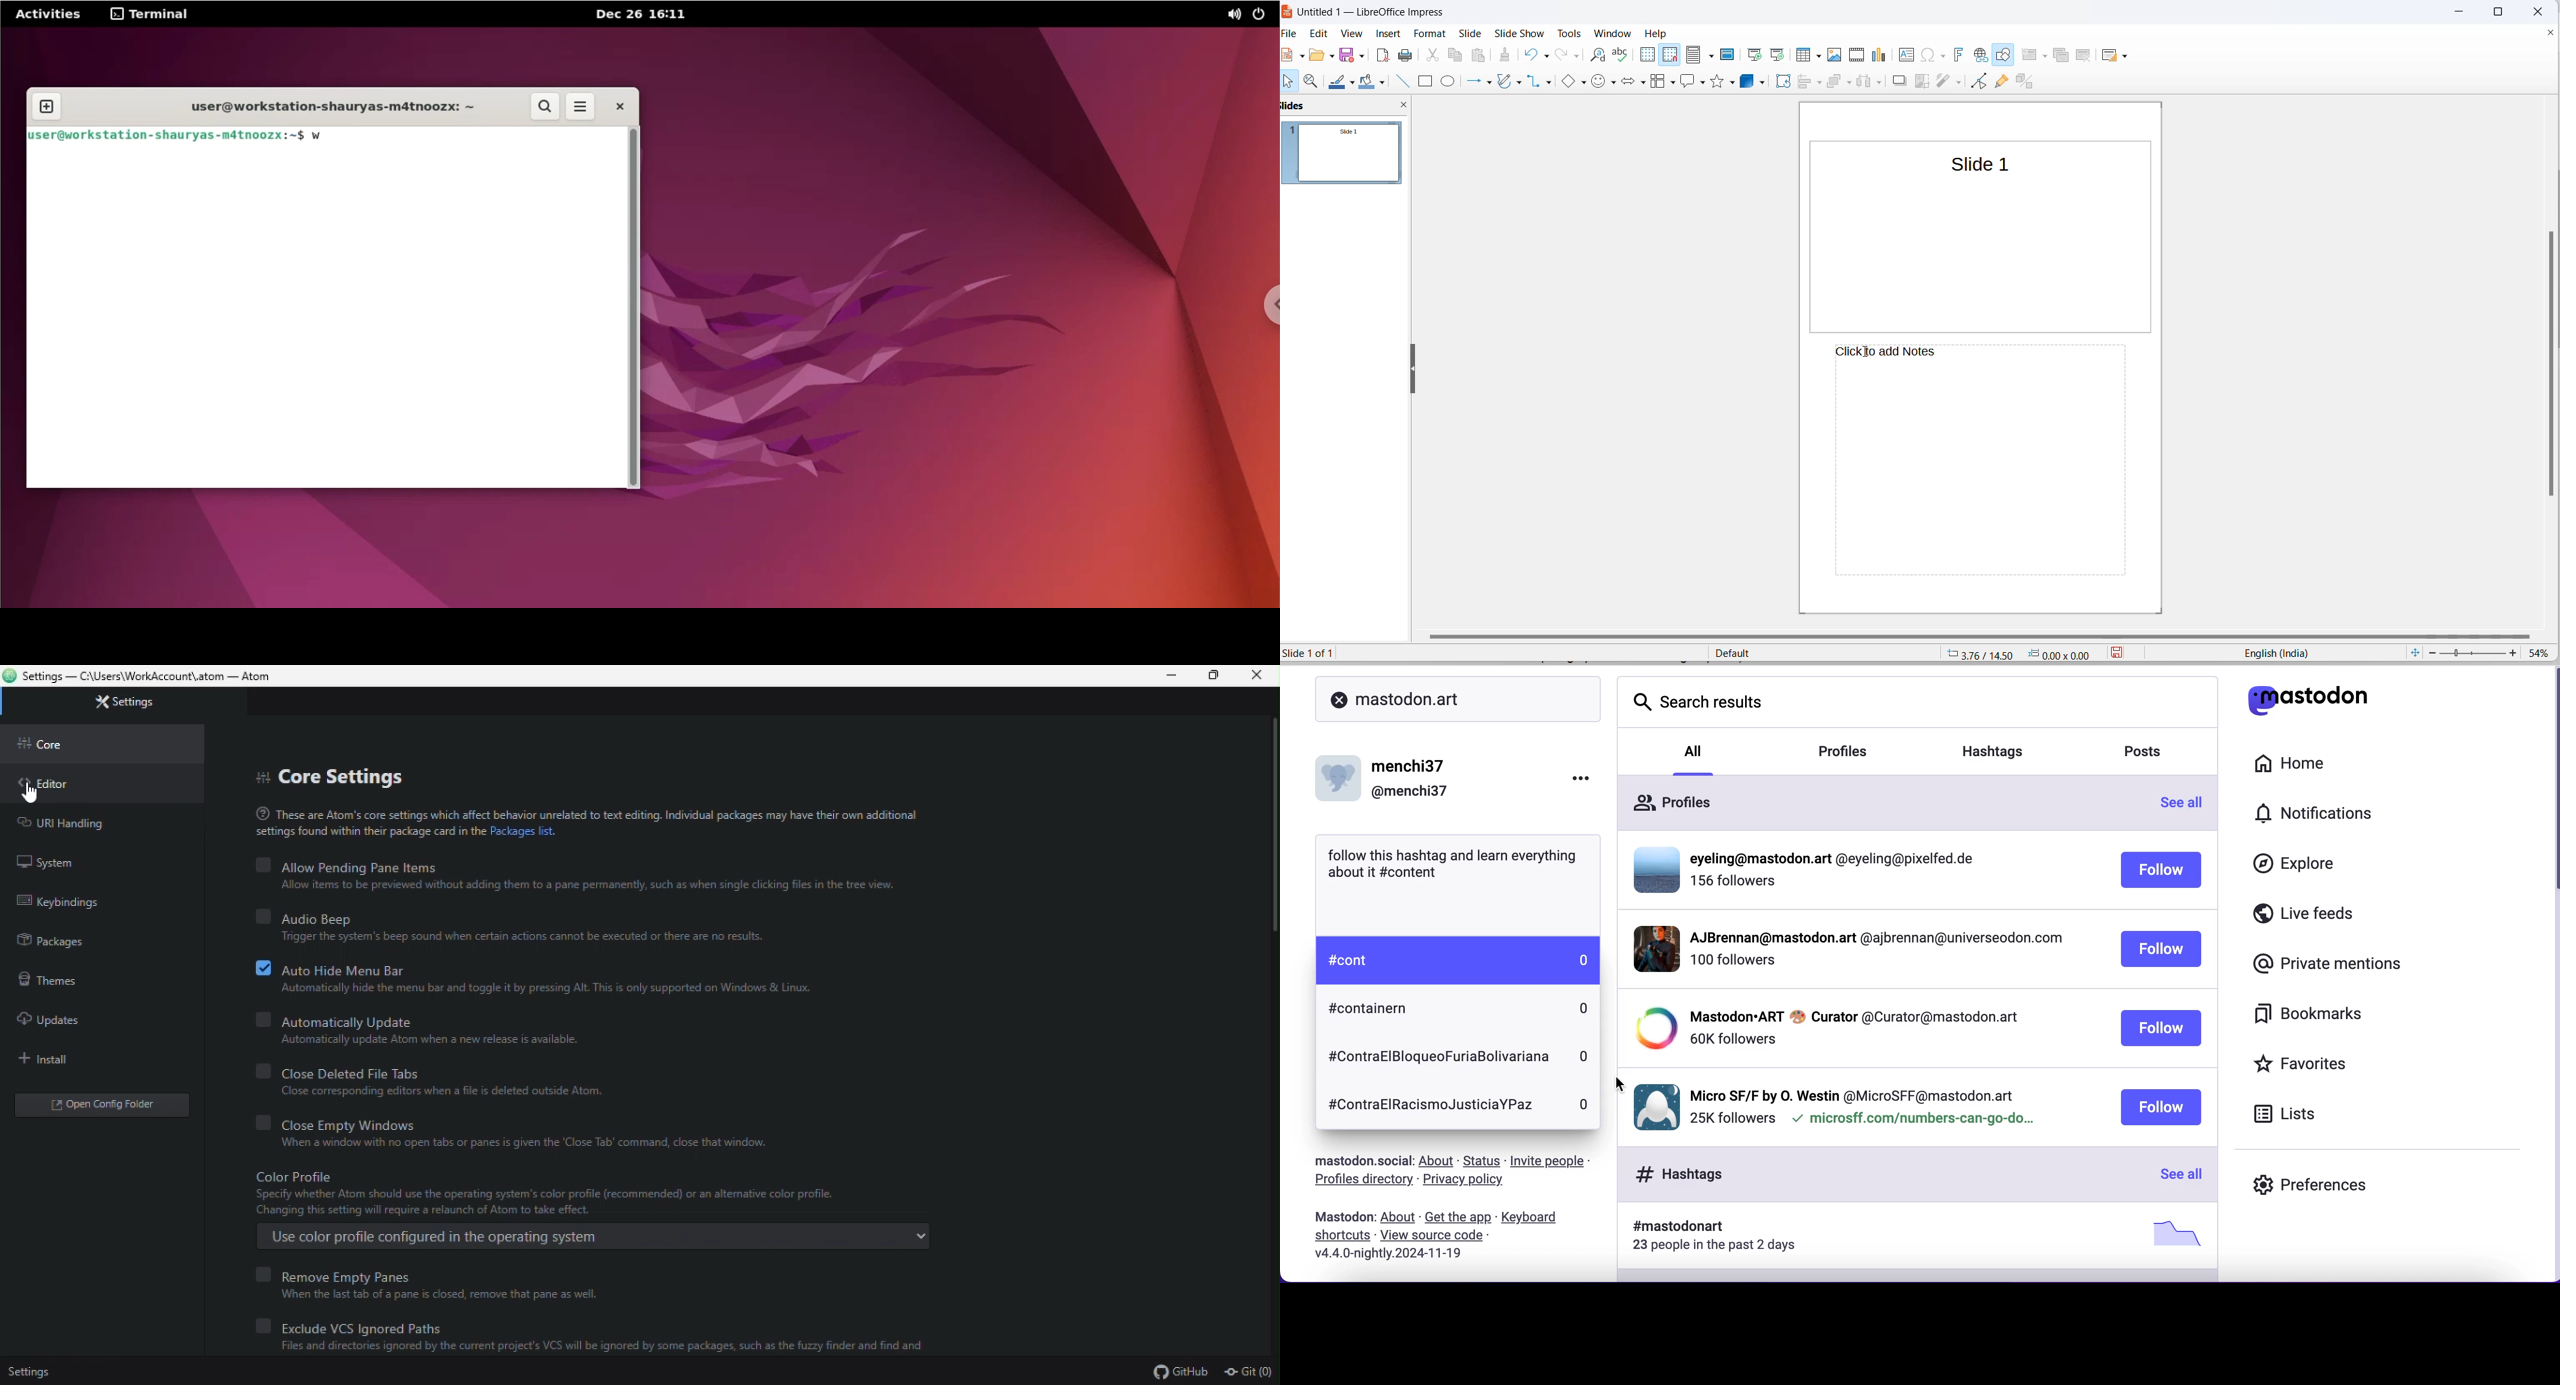 This screenshot has width=2576, height=1400. I want to click on symbol shapes, so click(1599, 82).